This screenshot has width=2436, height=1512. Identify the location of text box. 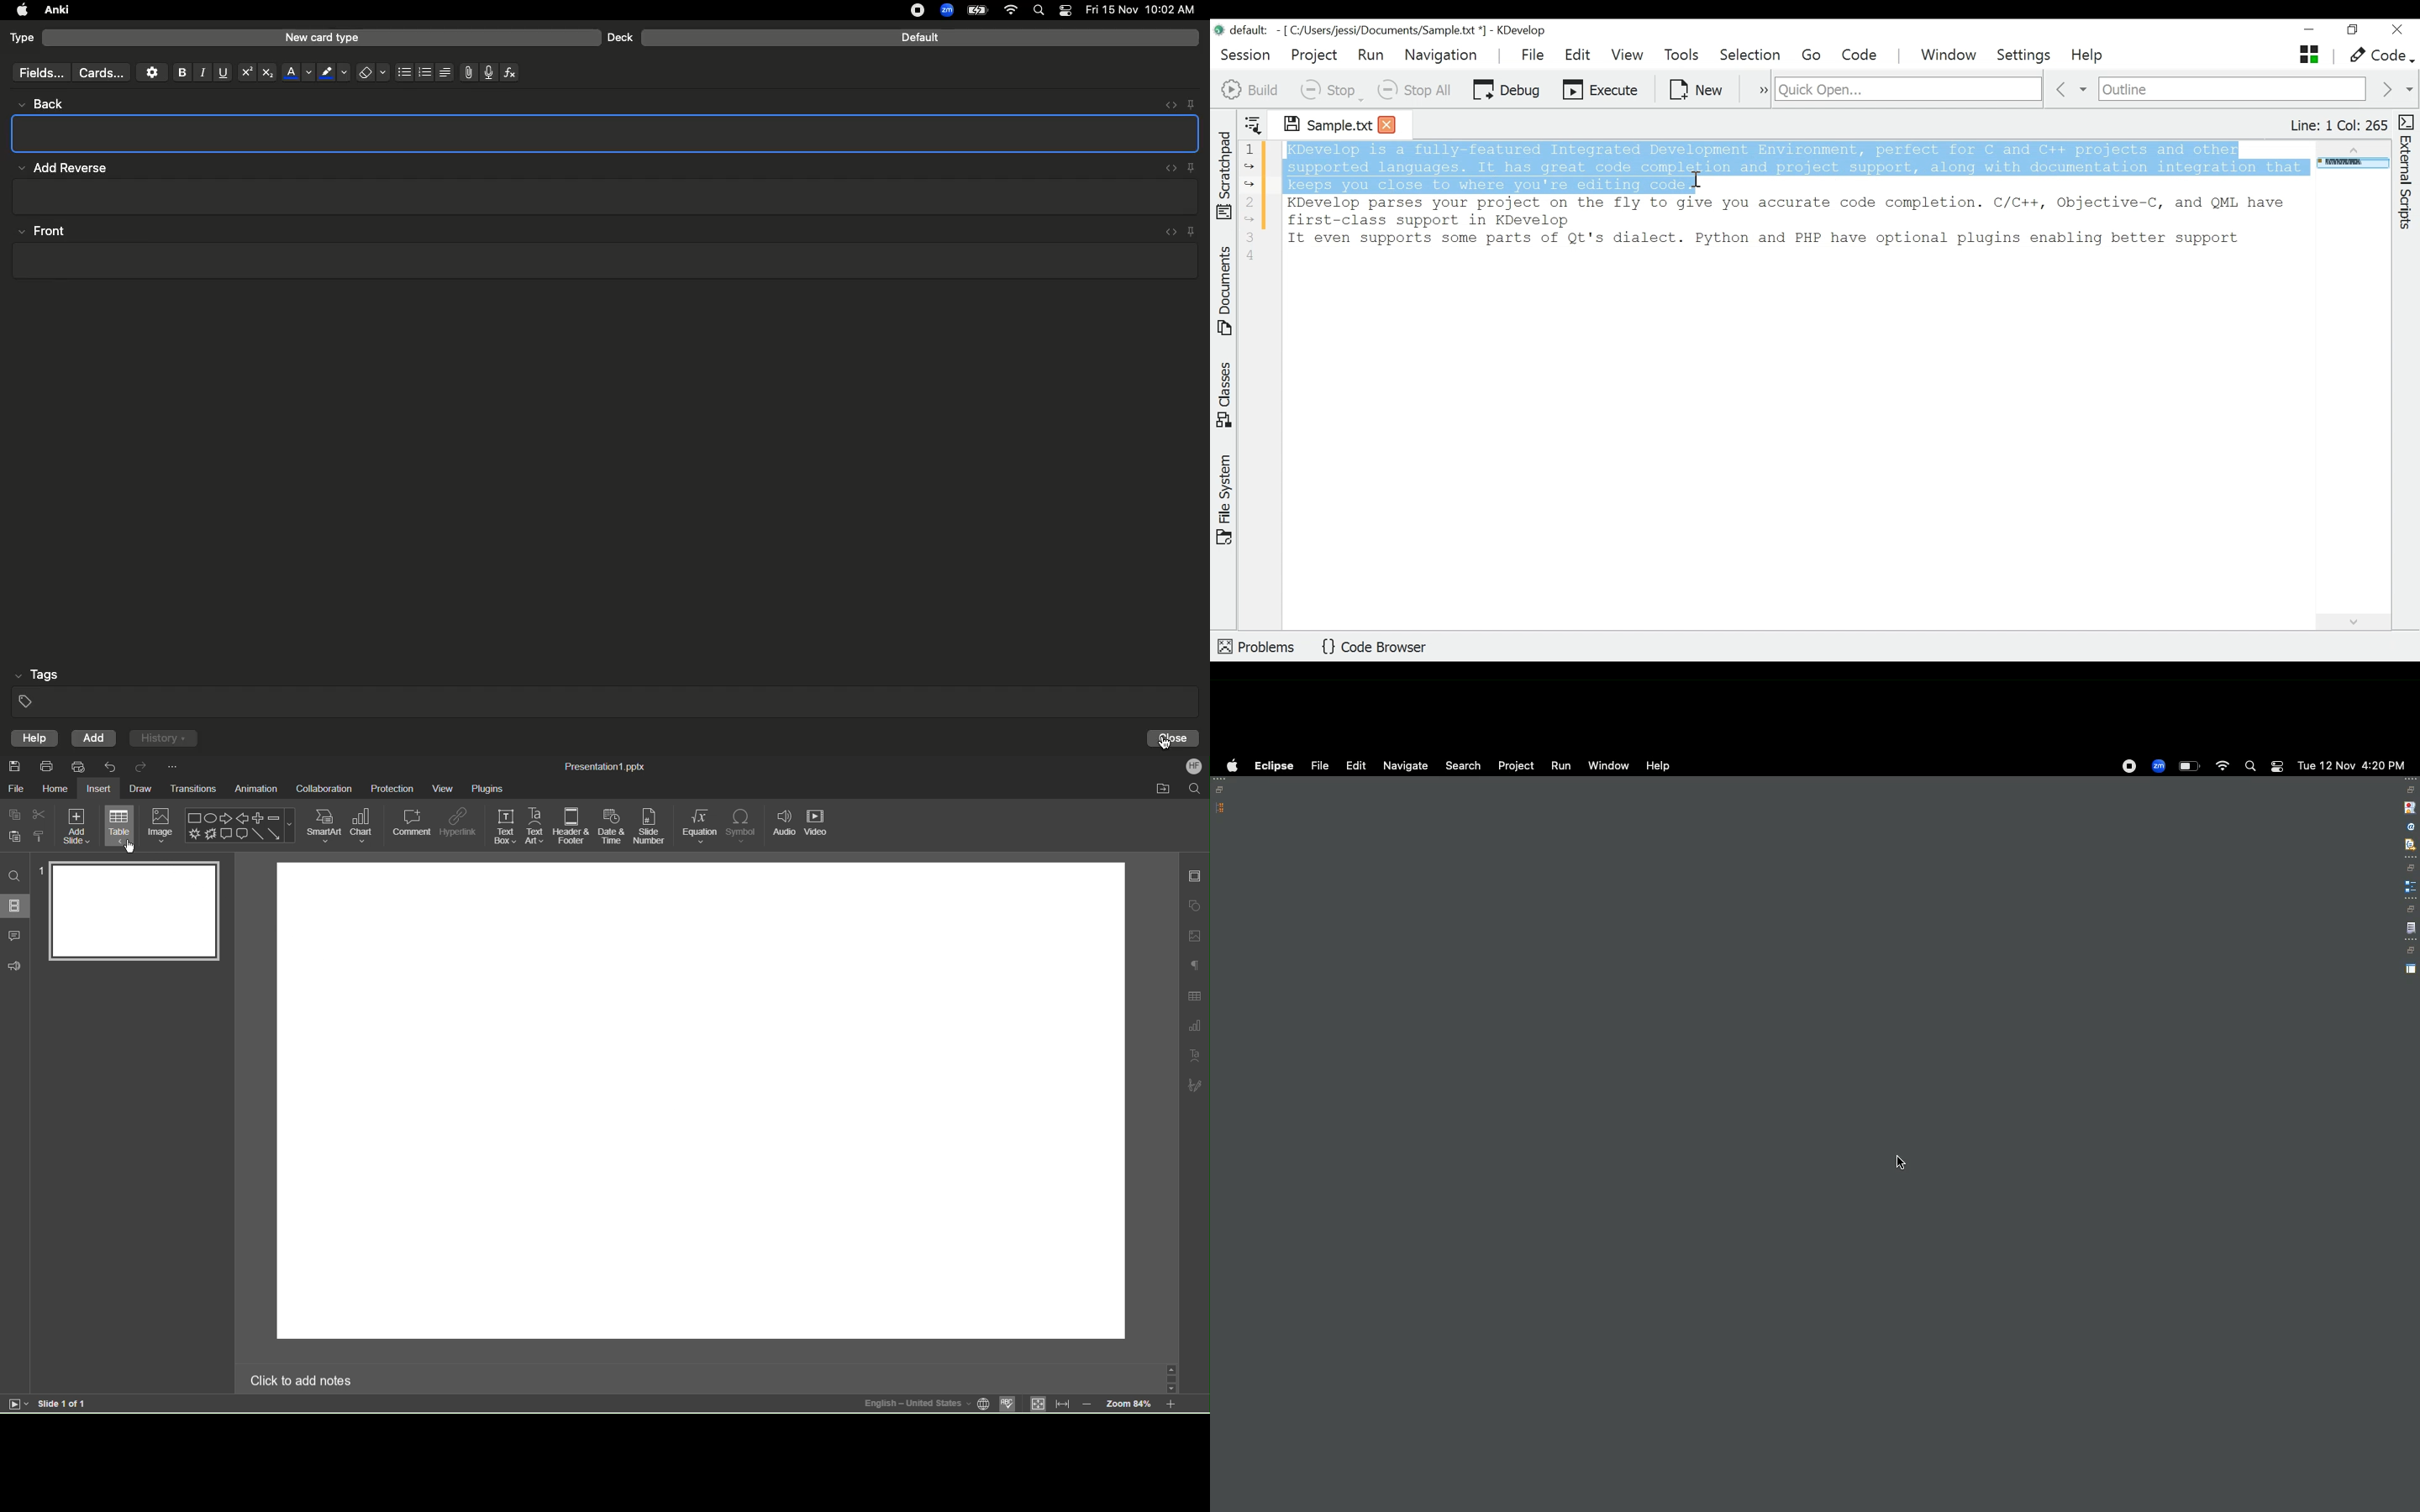
(602, 260).